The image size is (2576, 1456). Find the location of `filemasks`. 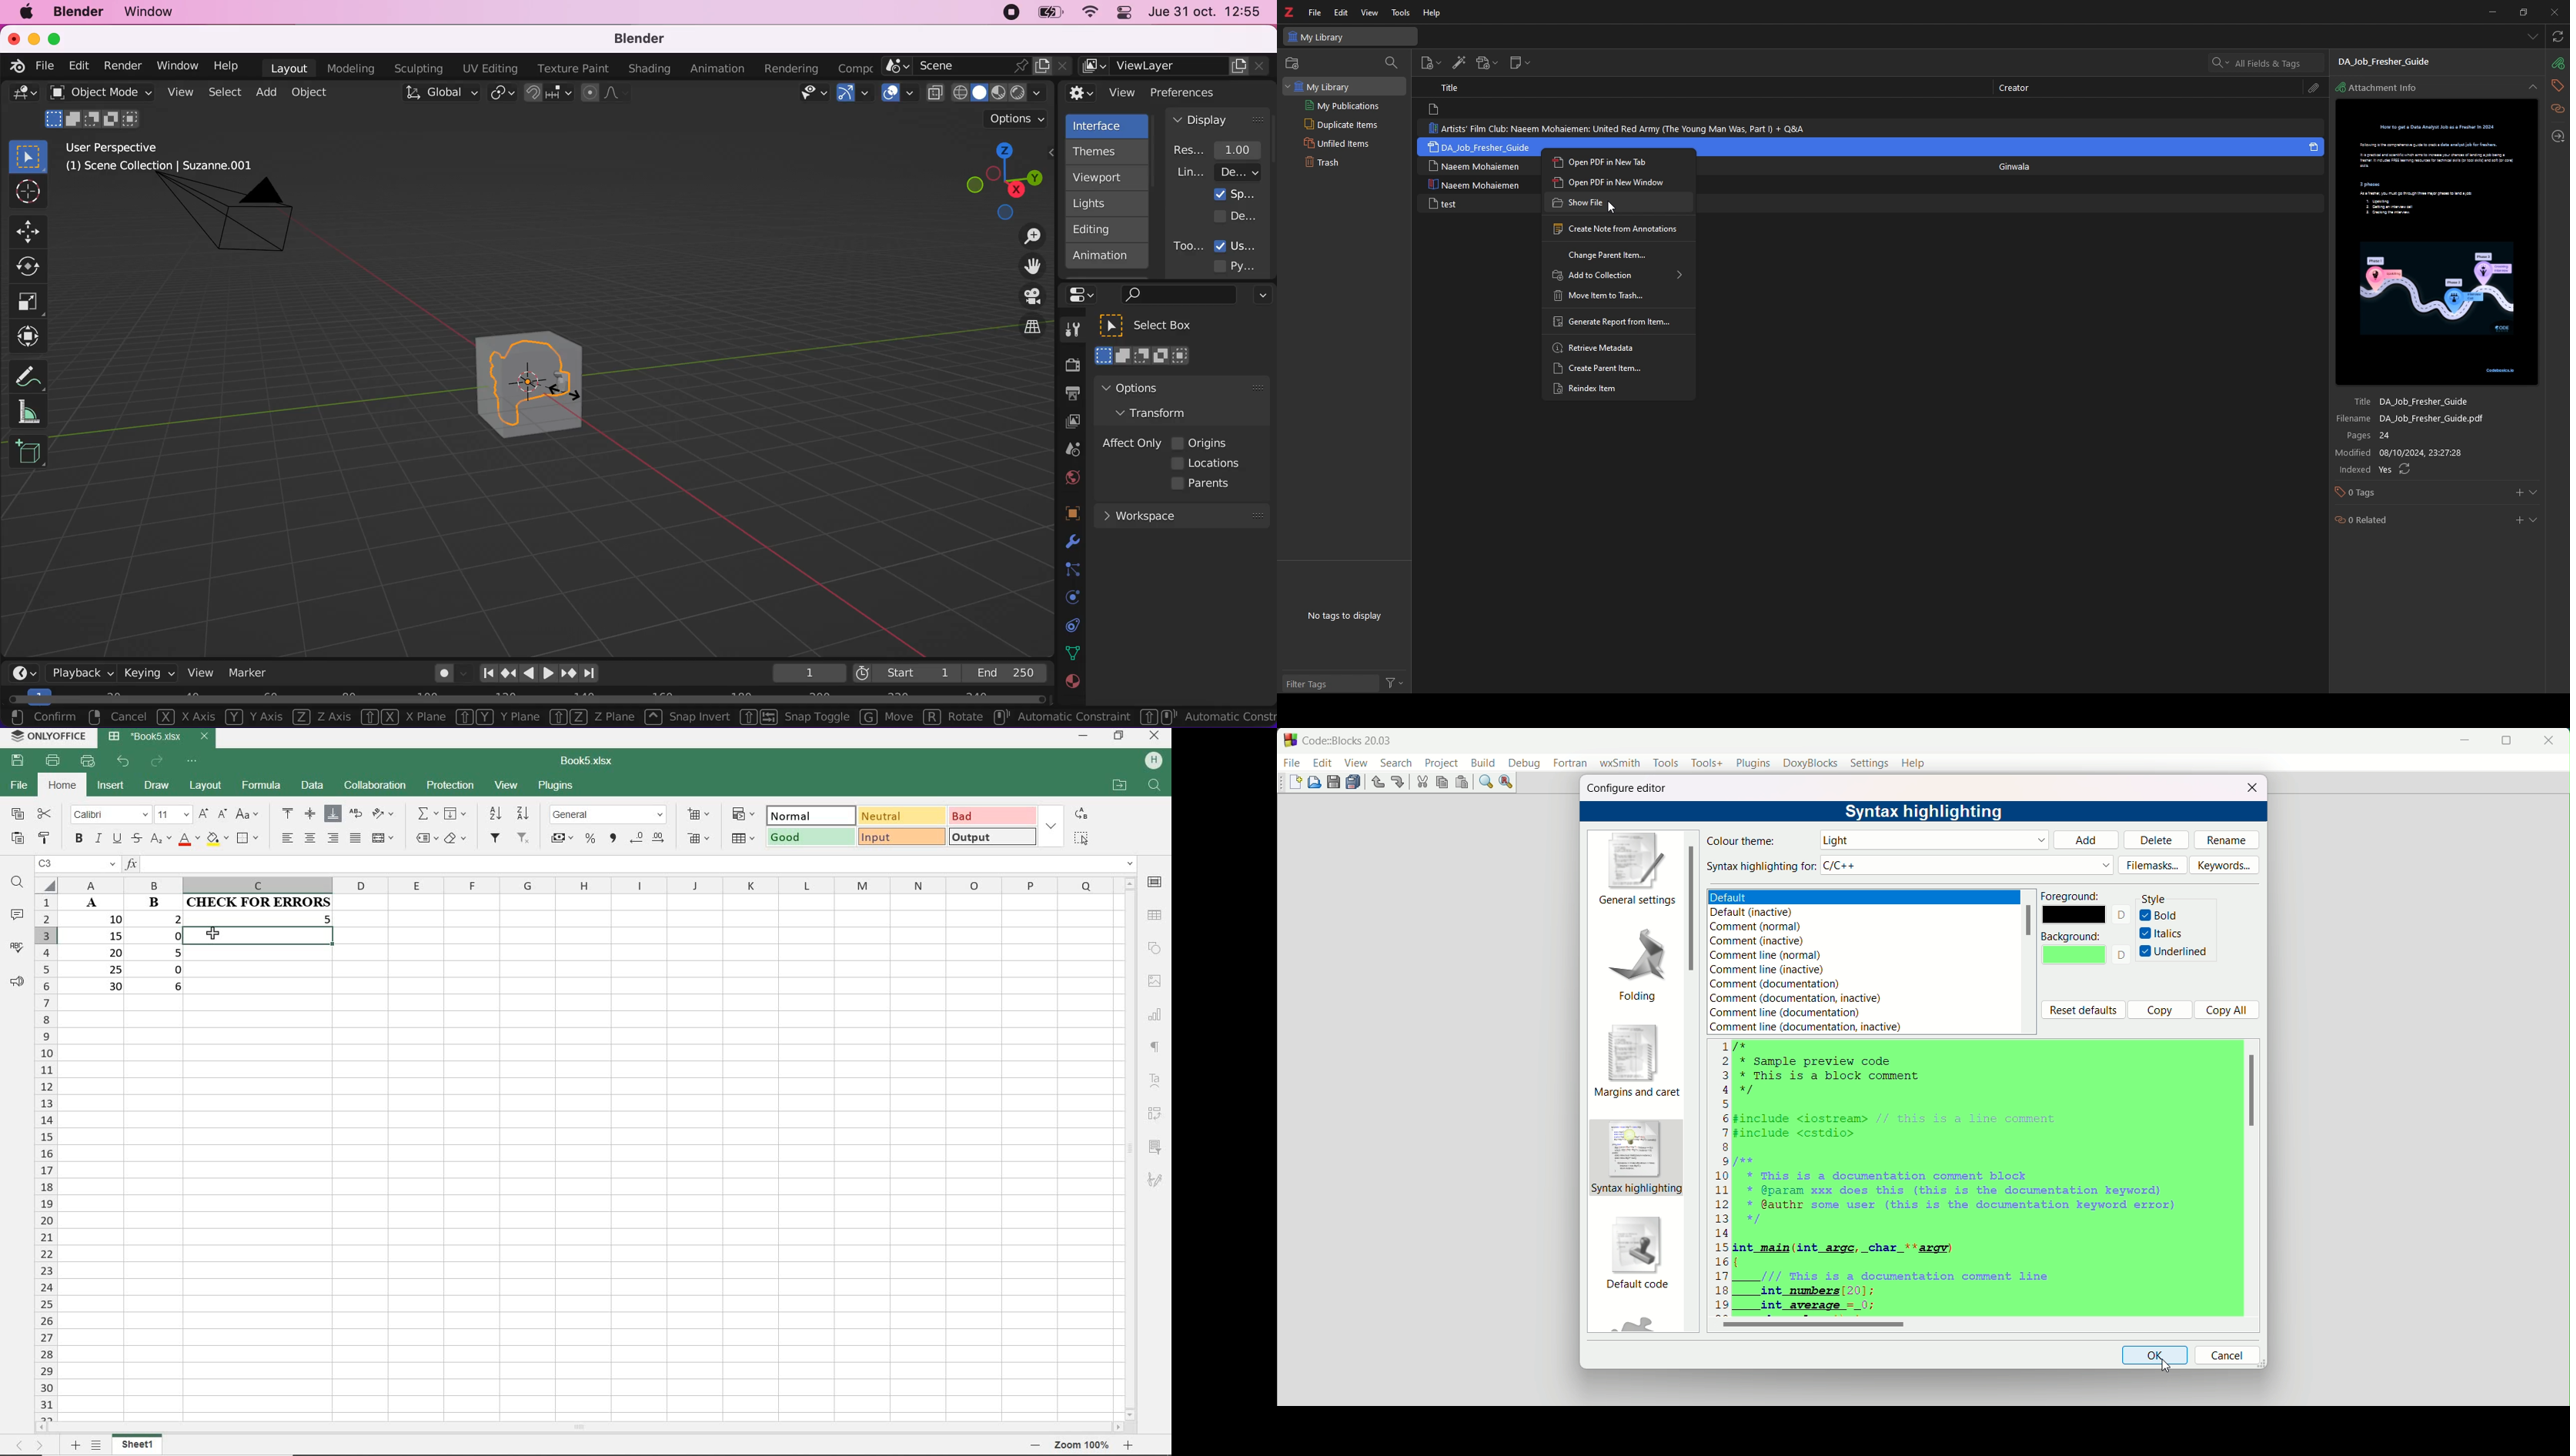

filemasks is located at coordinates (2153, 865).